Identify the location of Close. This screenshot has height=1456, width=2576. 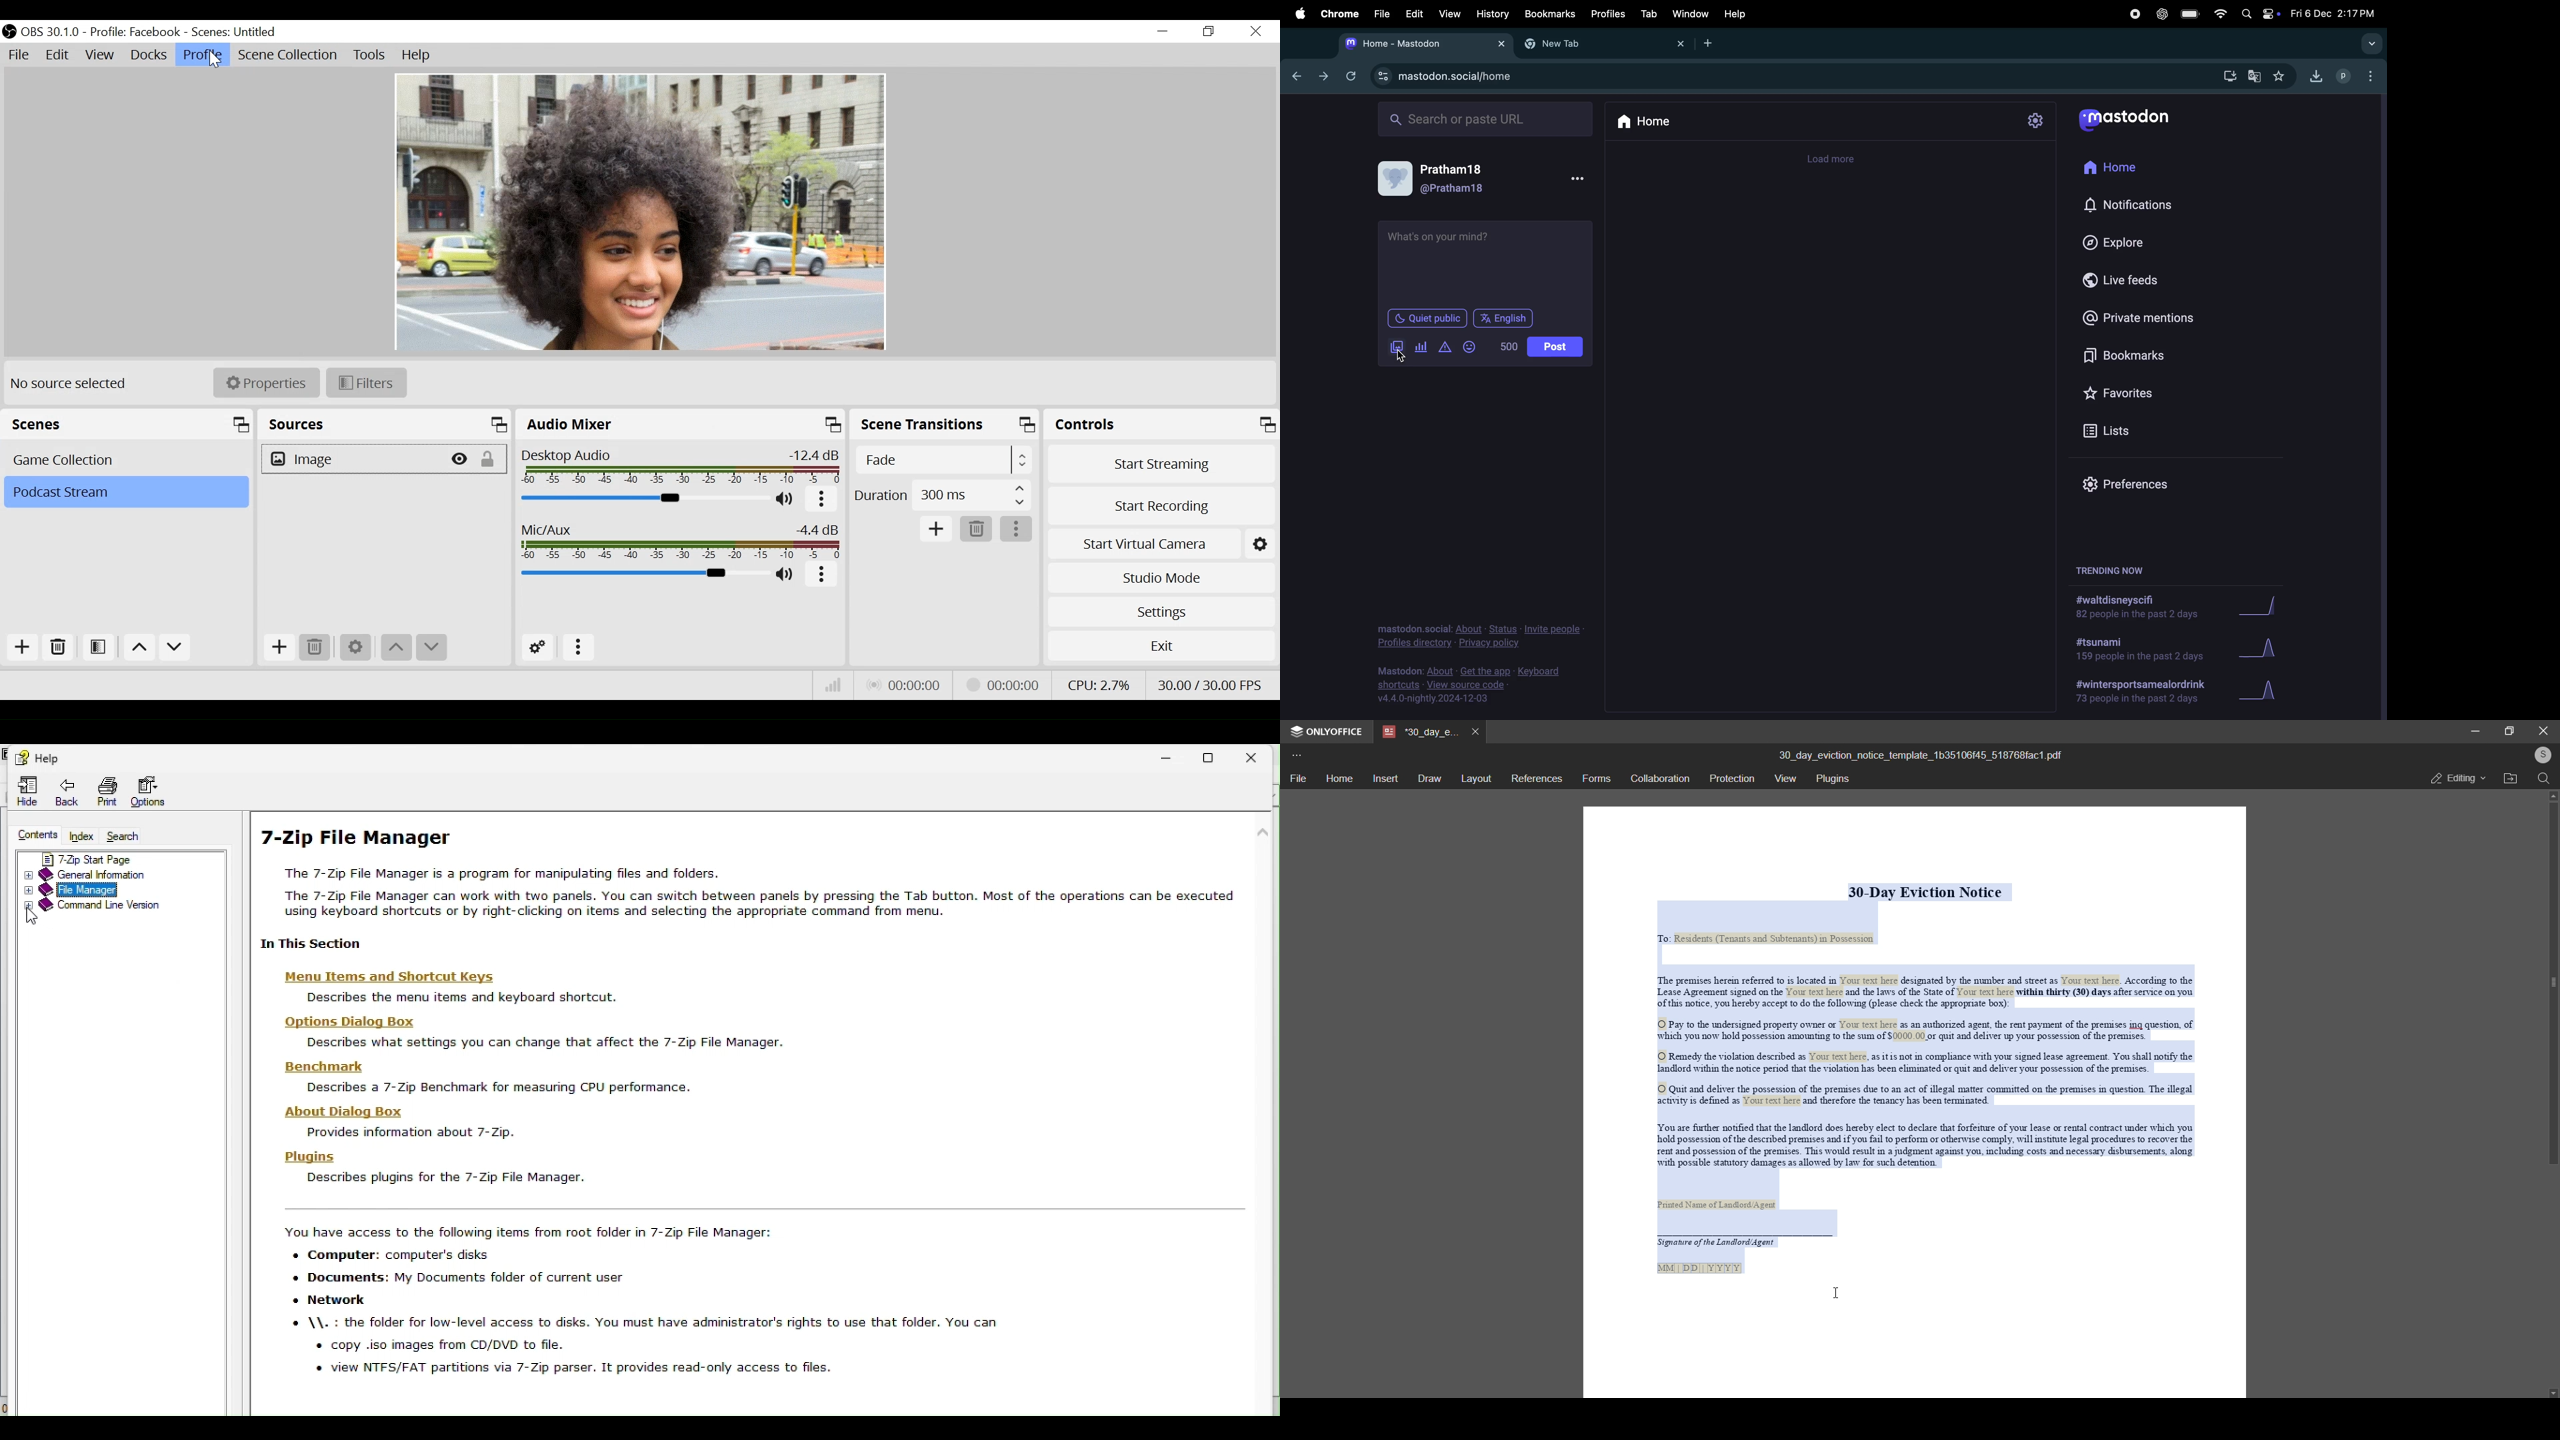
(1260, 757).